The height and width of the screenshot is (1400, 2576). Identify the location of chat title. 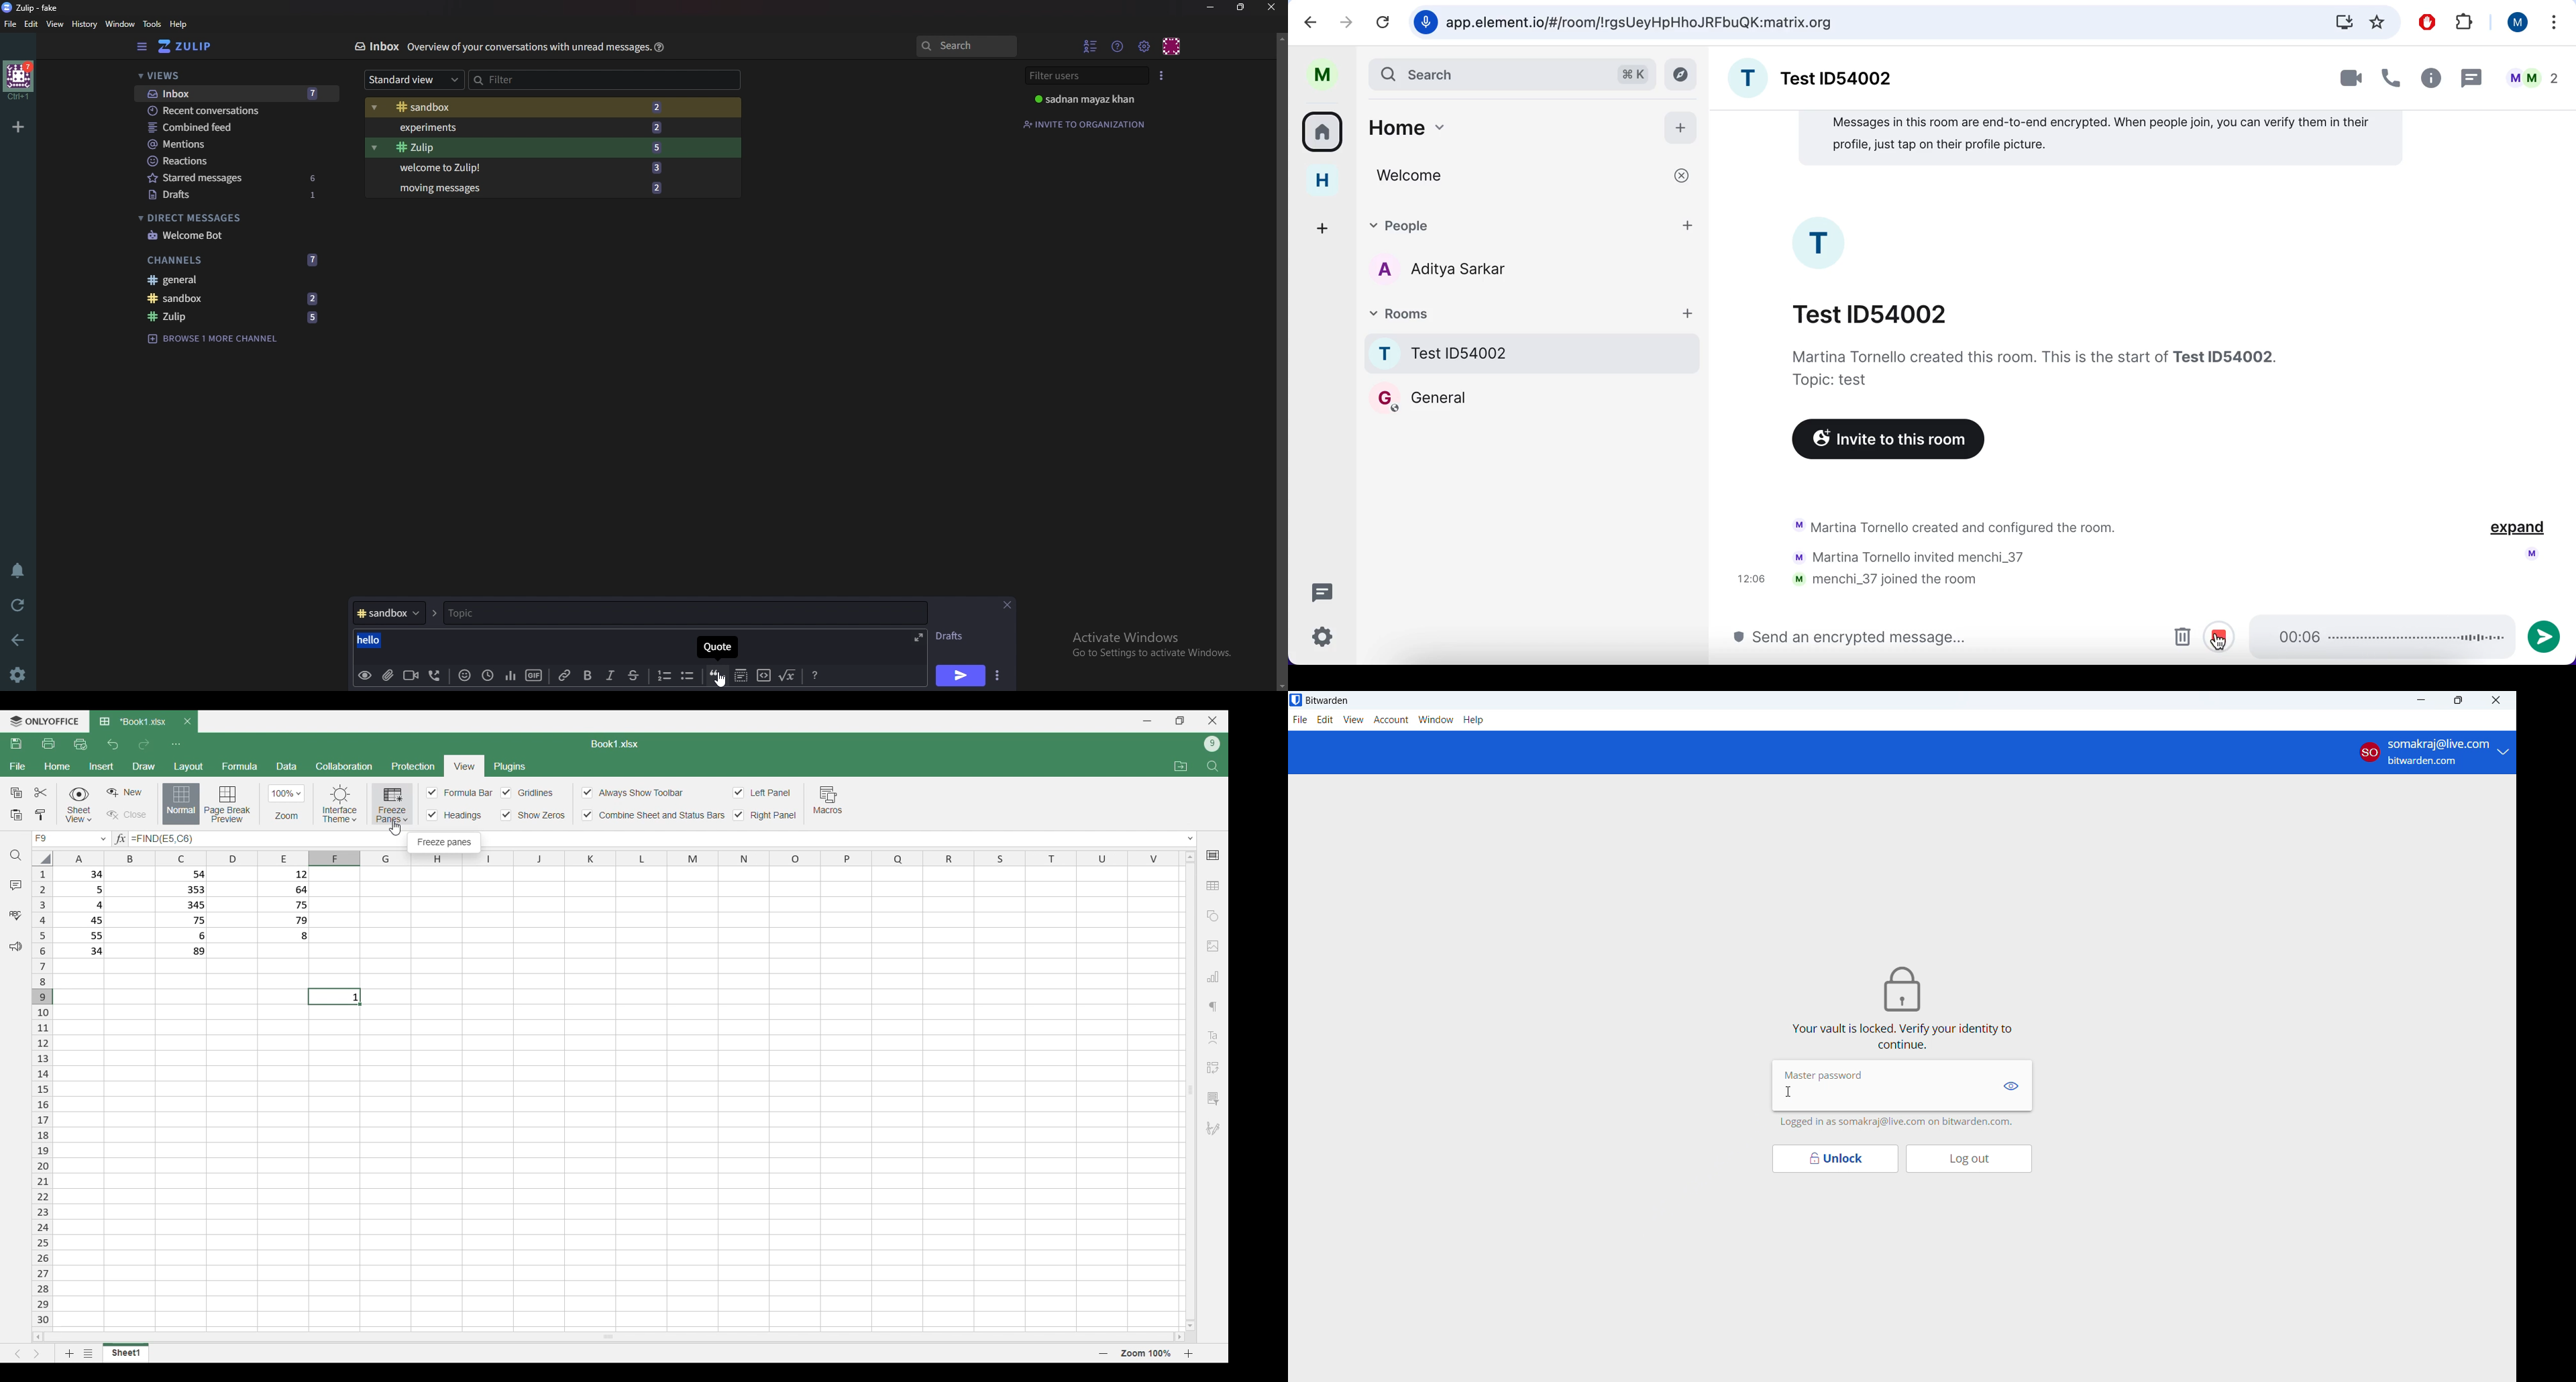
(1872, 313).